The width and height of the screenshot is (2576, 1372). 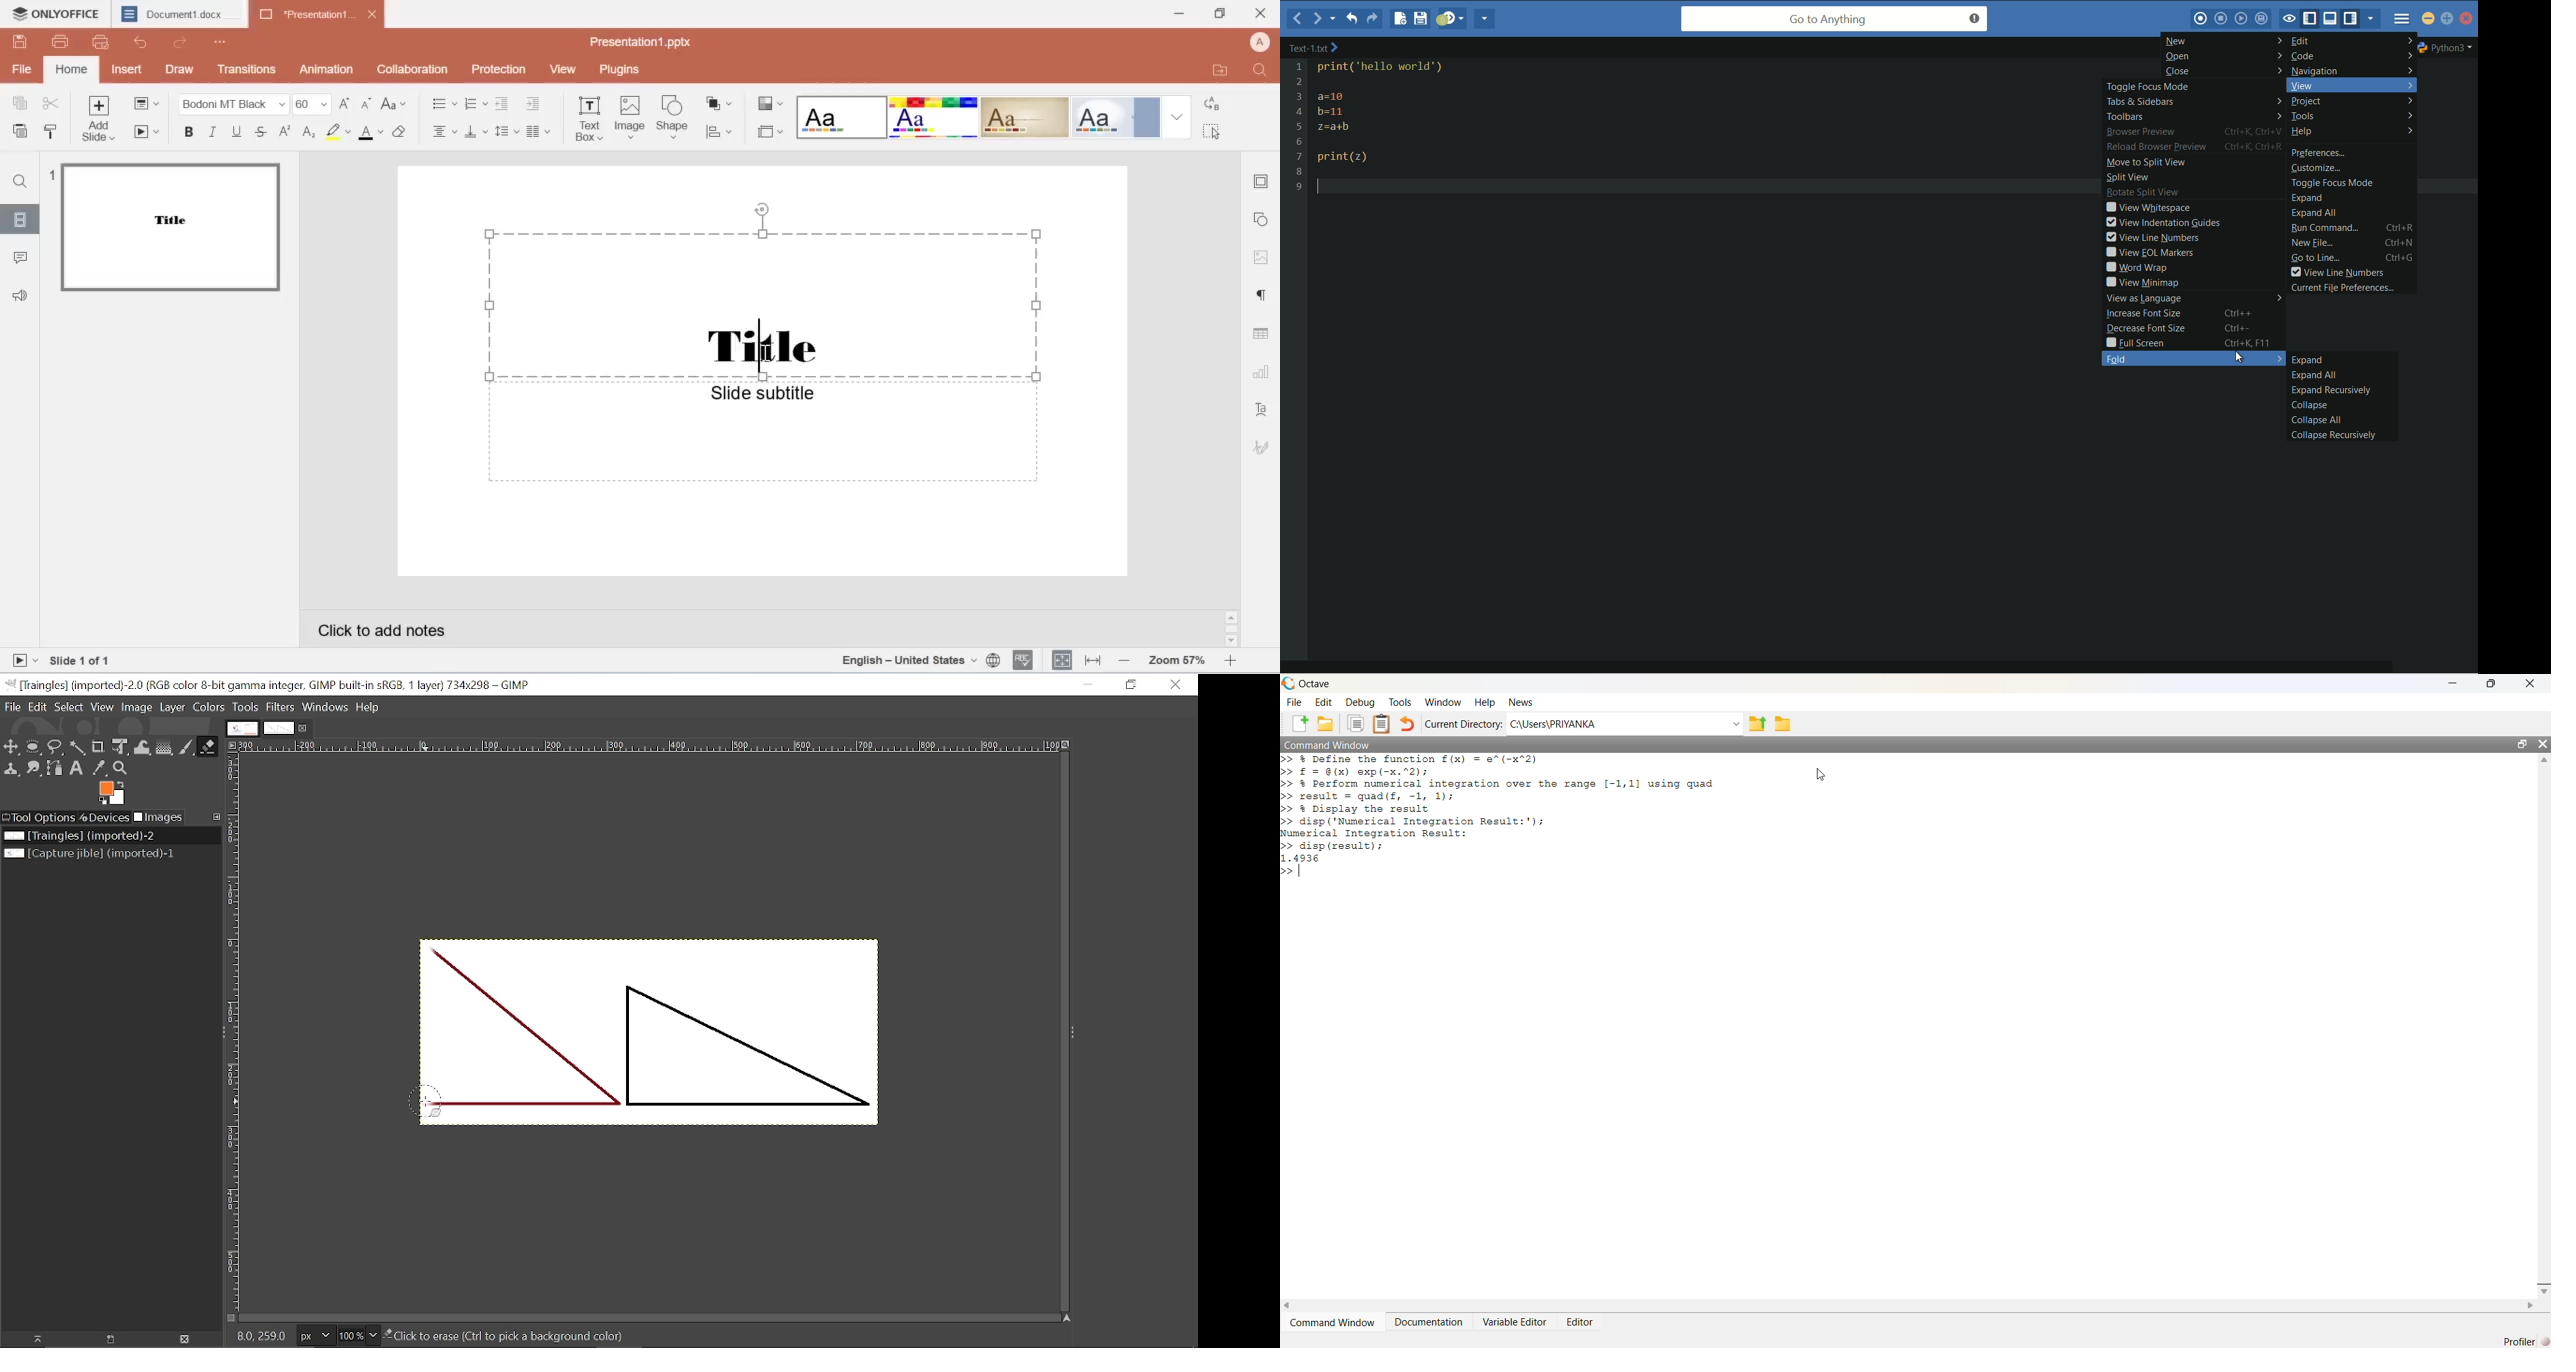 I want to click on Ellipse select tool, so click(x=33, y=747).